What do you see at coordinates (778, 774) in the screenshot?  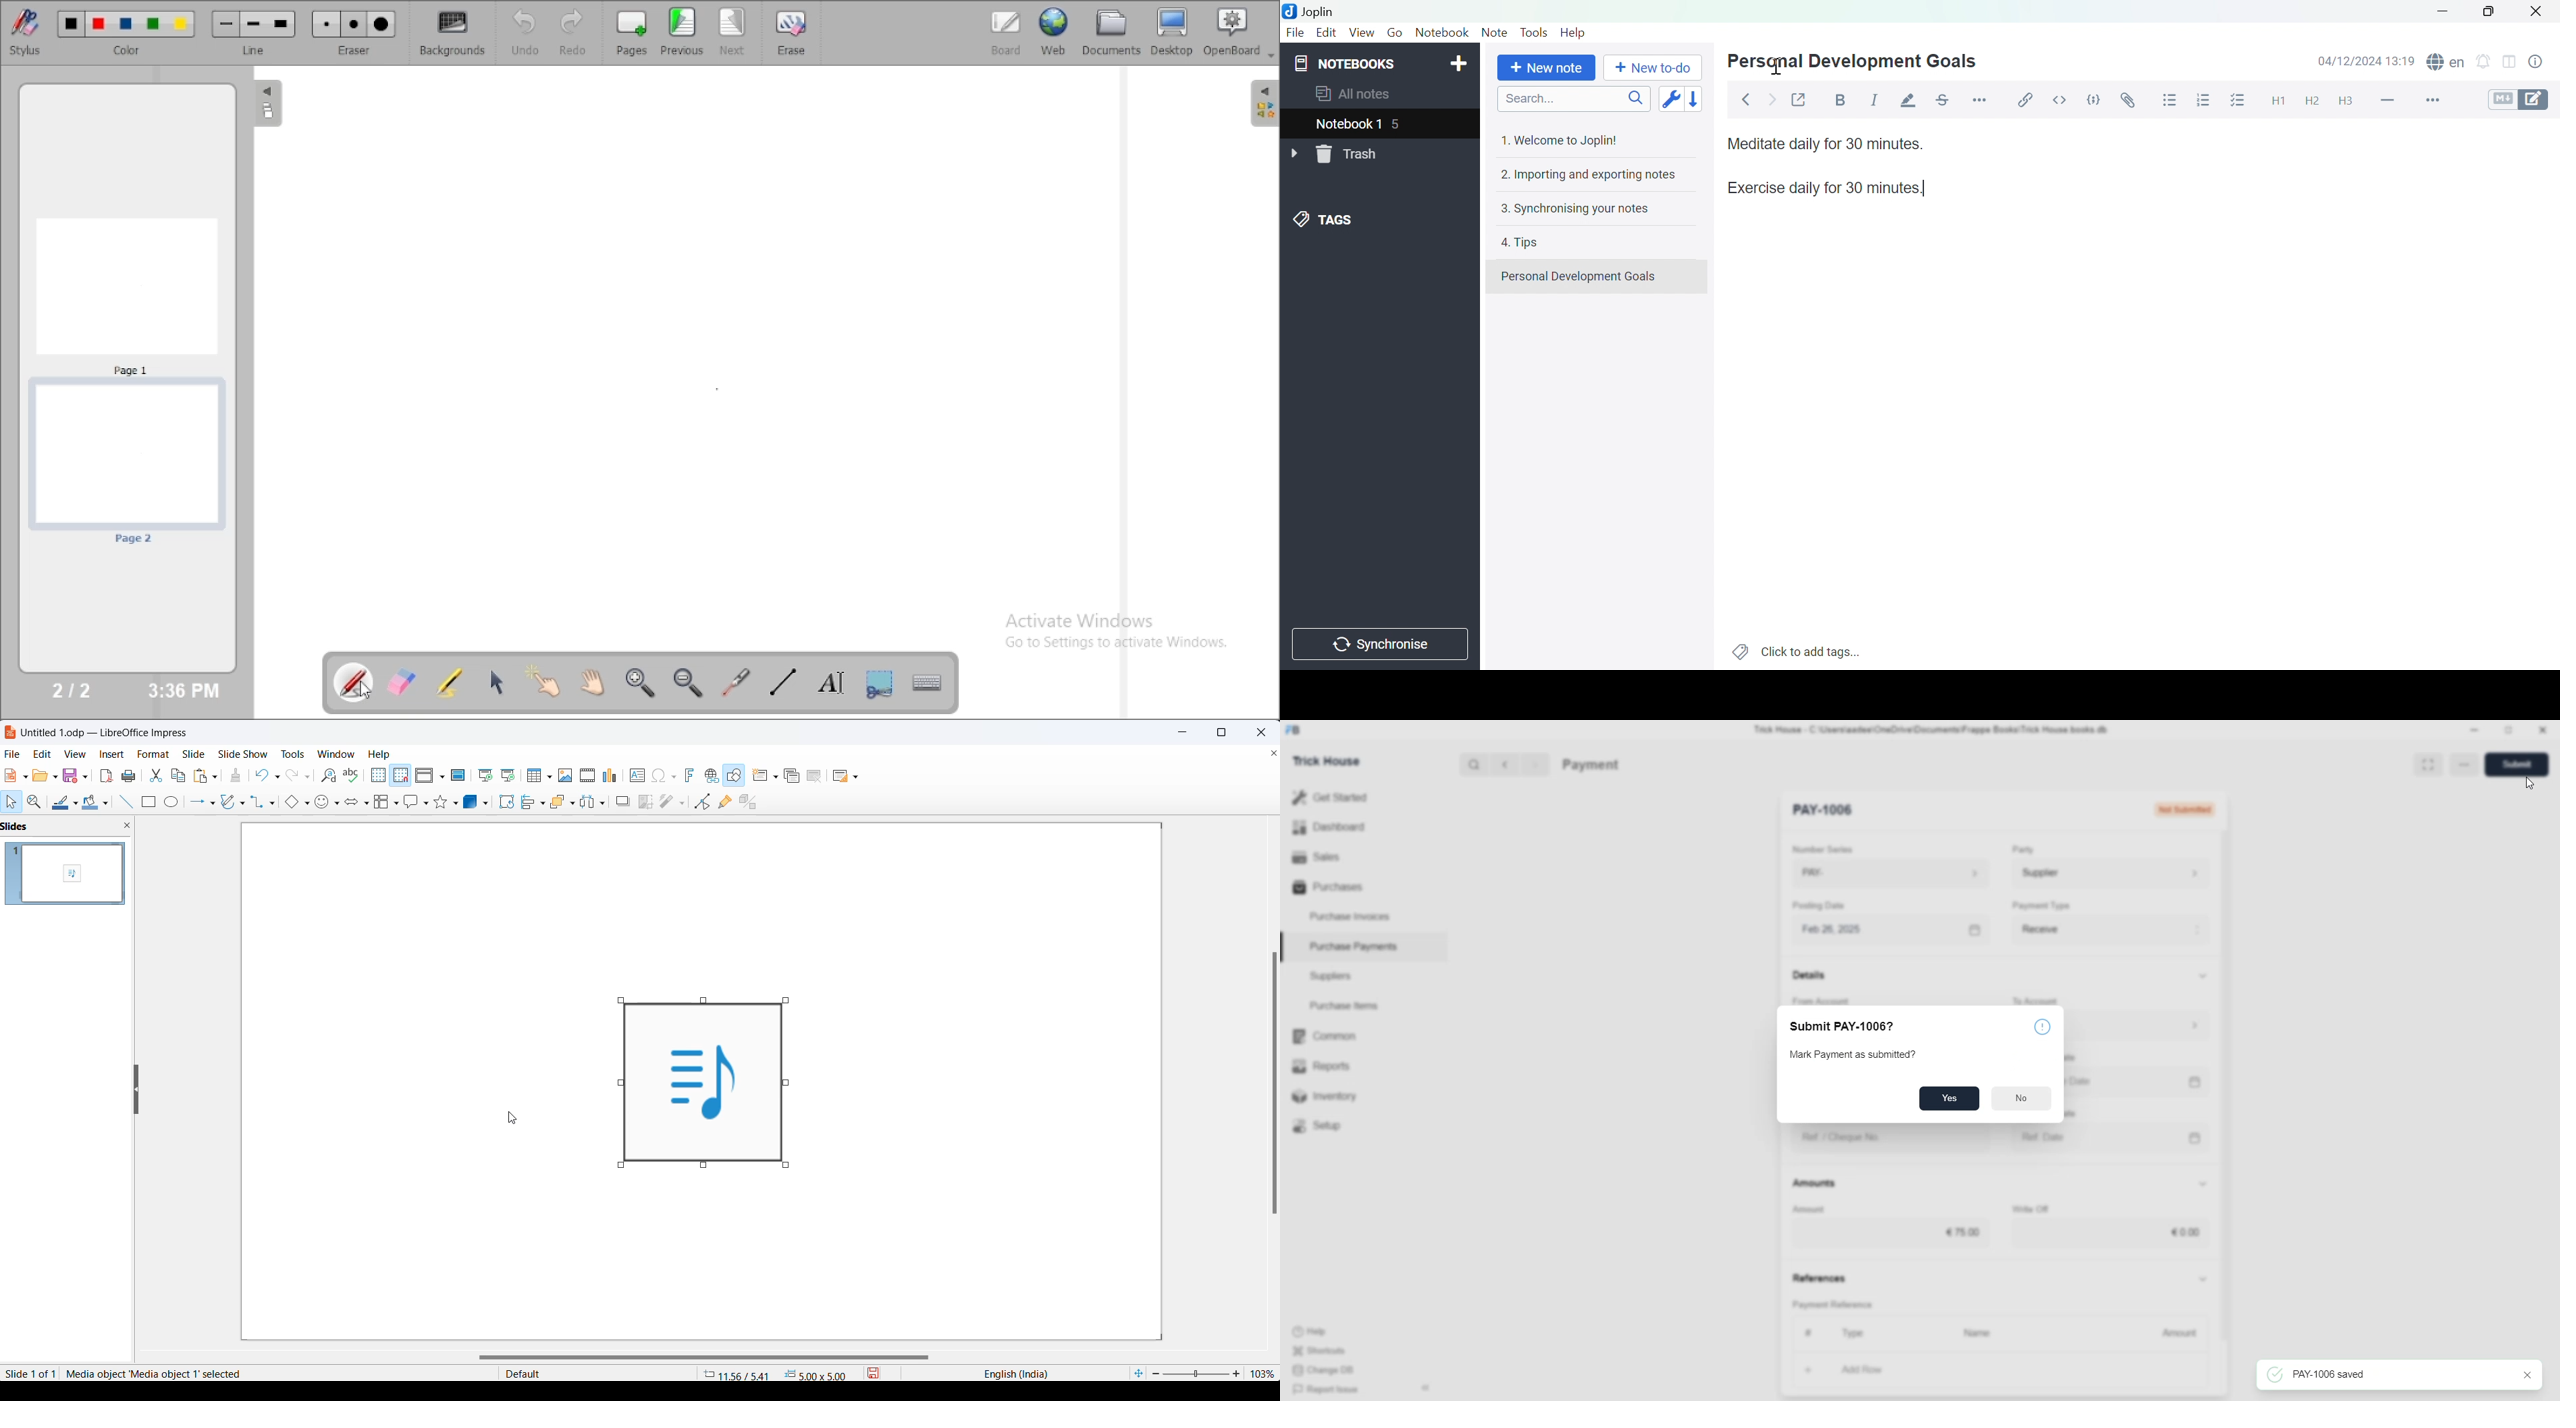 I see `new slide options dropdown button` at bounding box center [778, 774].